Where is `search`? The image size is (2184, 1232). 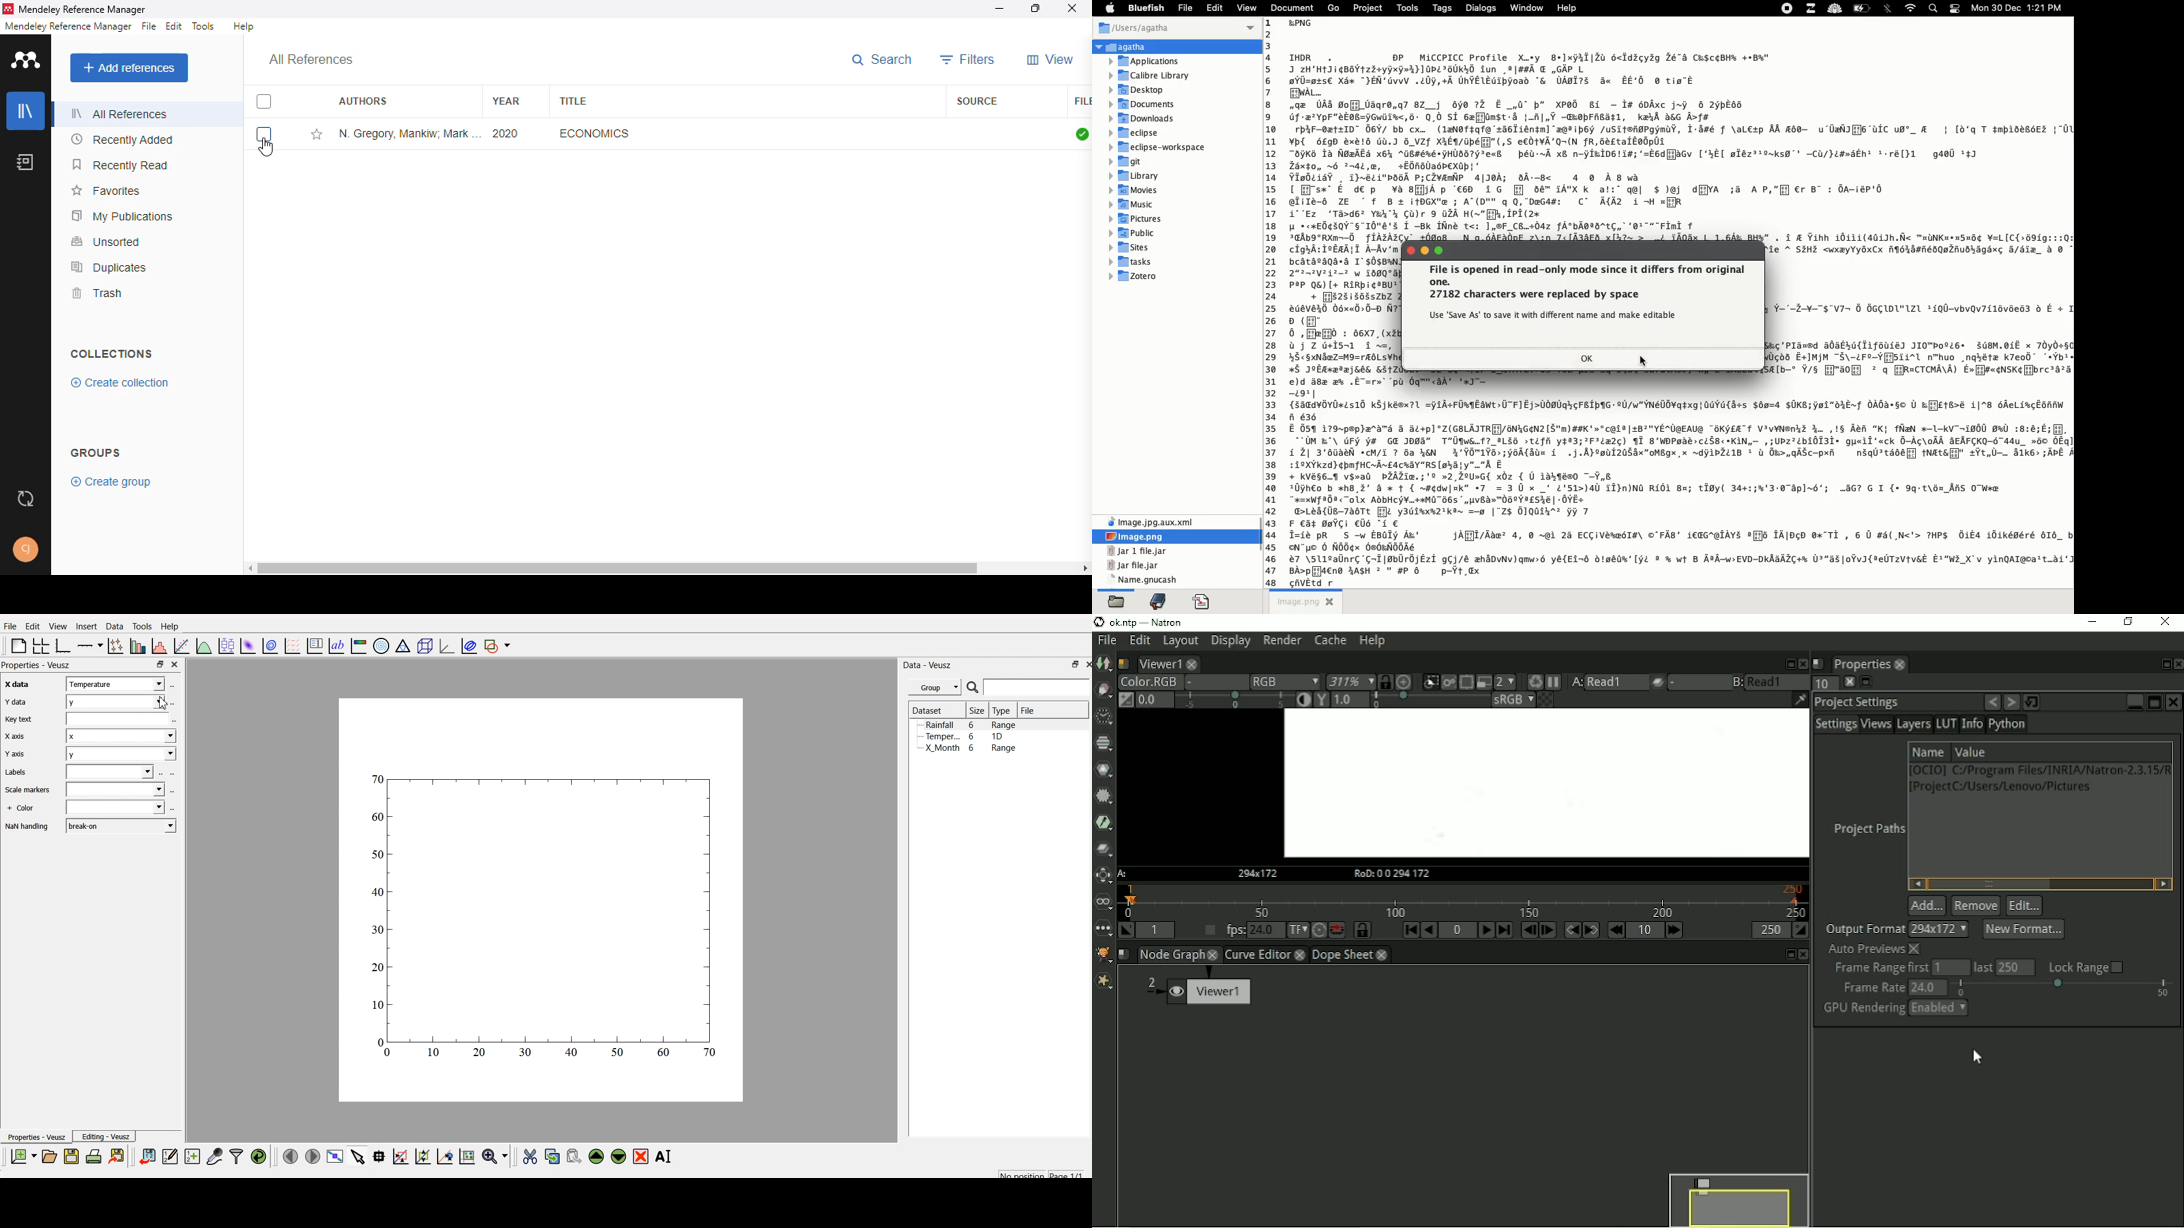 search is located at coordinates (882, 60).